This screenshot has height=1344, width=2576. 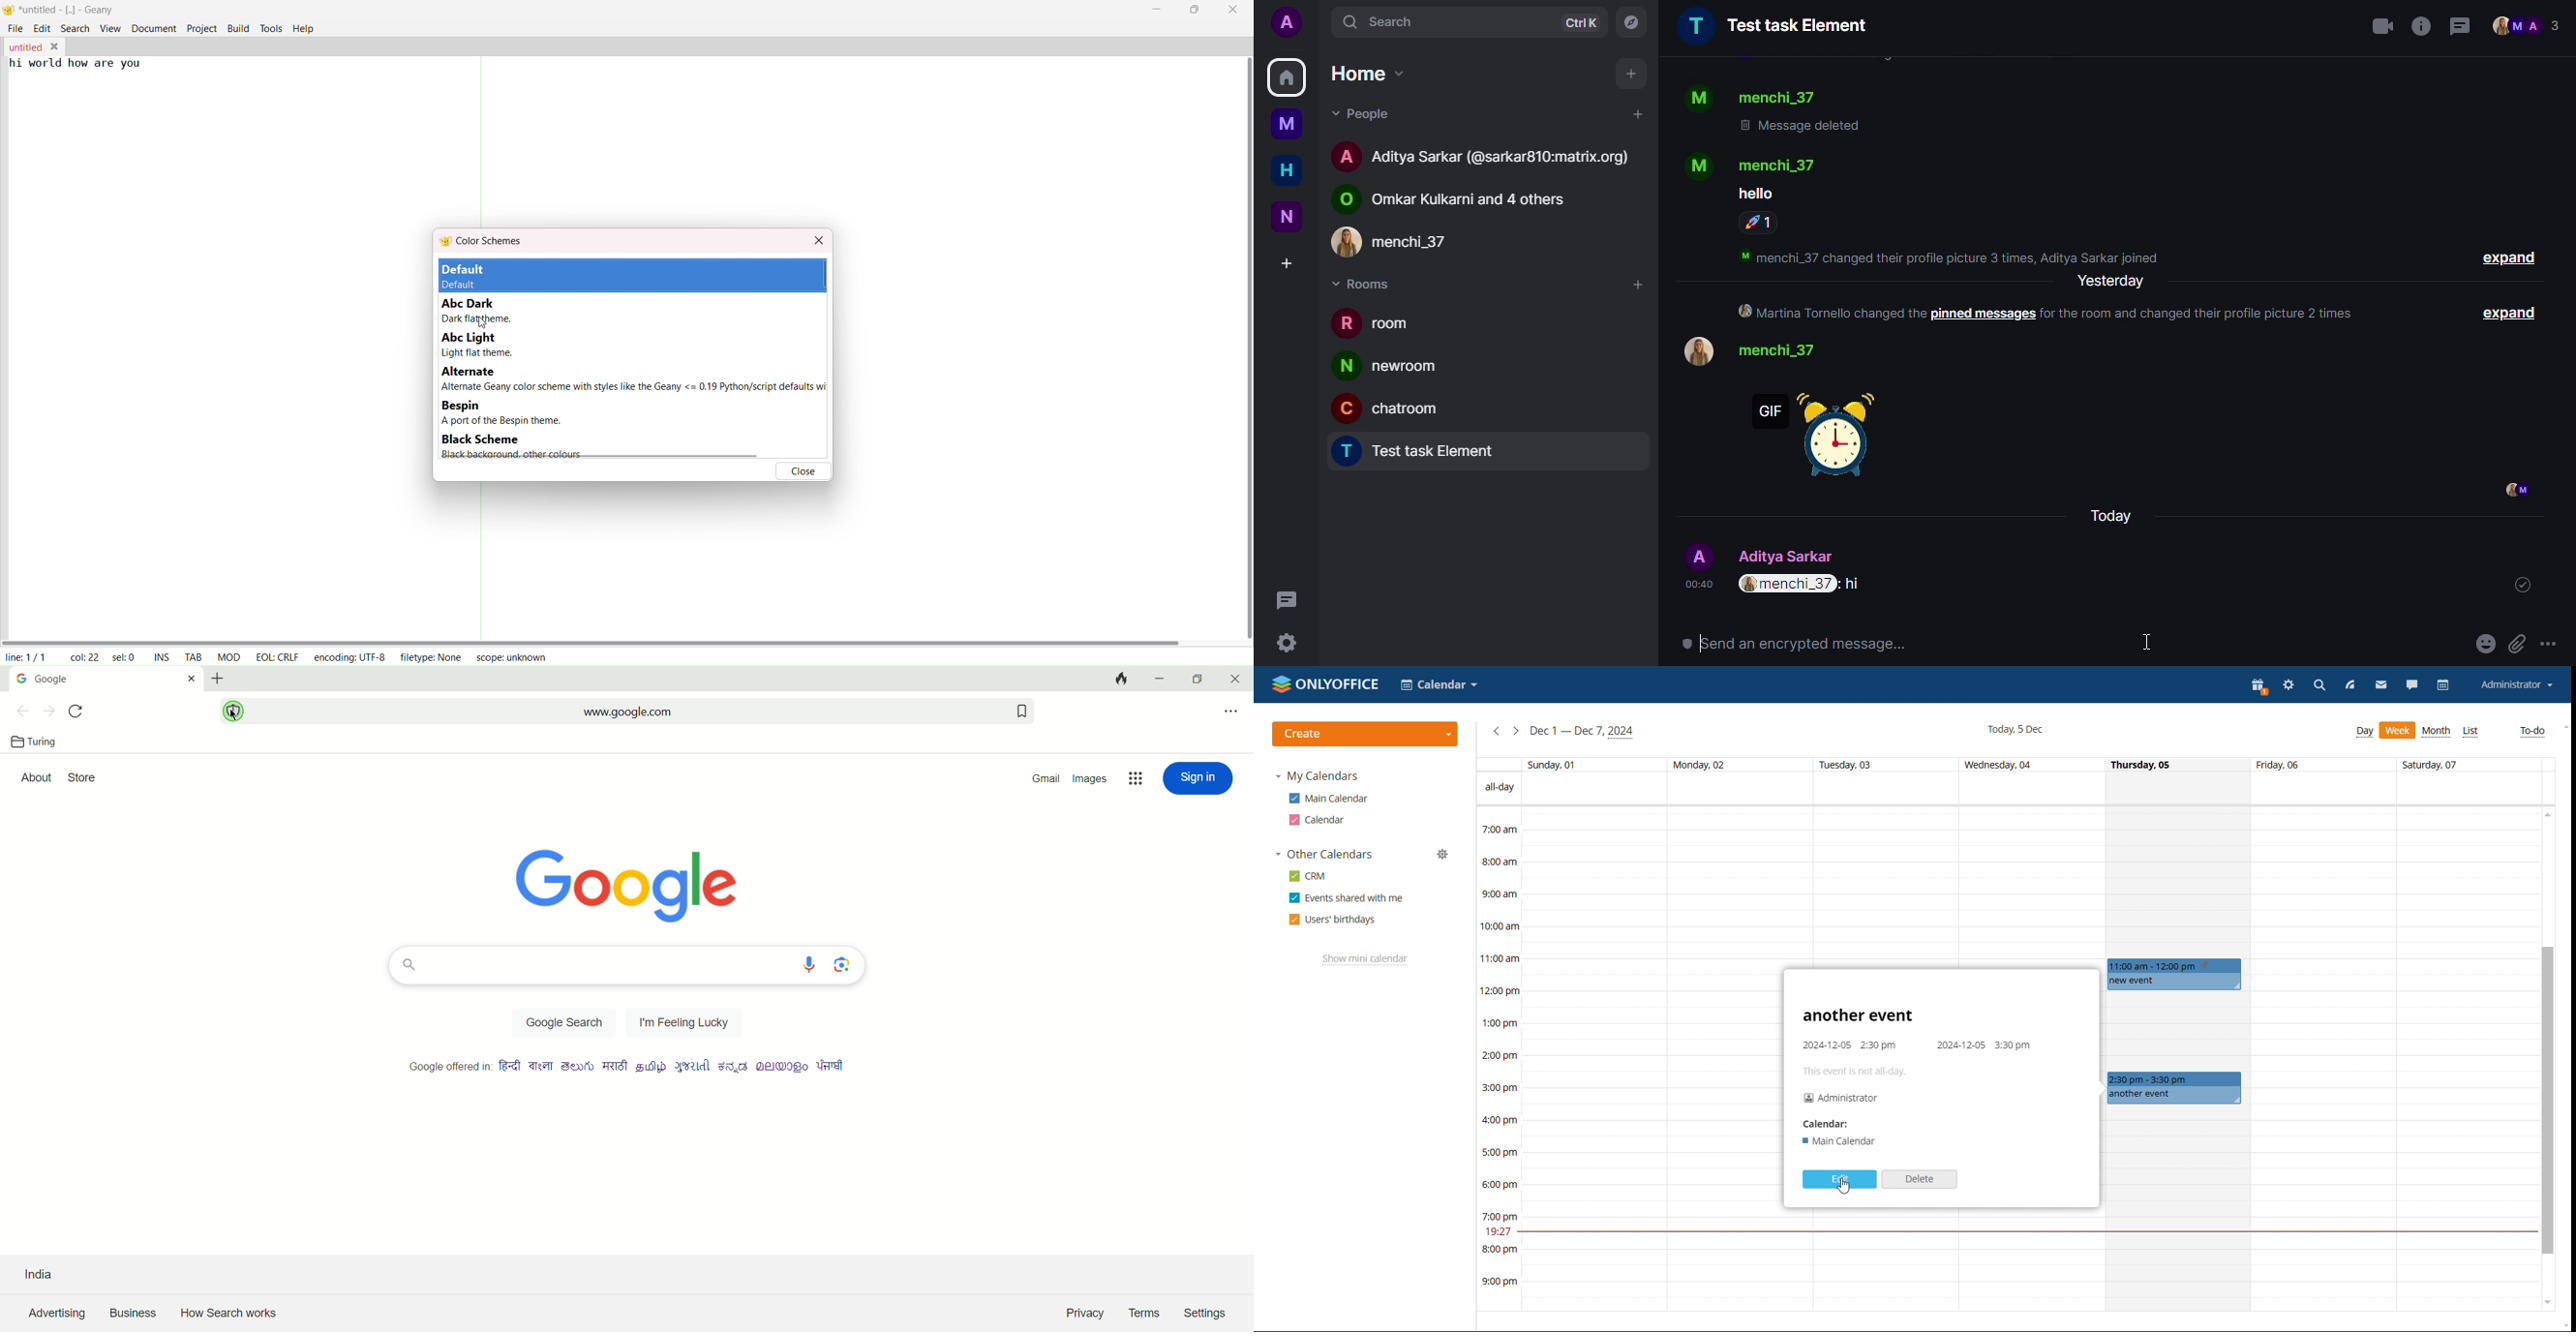 What do you see at coordinates (1632, 74) in the screenshot?
I see `add` at bounding box center [1632, 74].